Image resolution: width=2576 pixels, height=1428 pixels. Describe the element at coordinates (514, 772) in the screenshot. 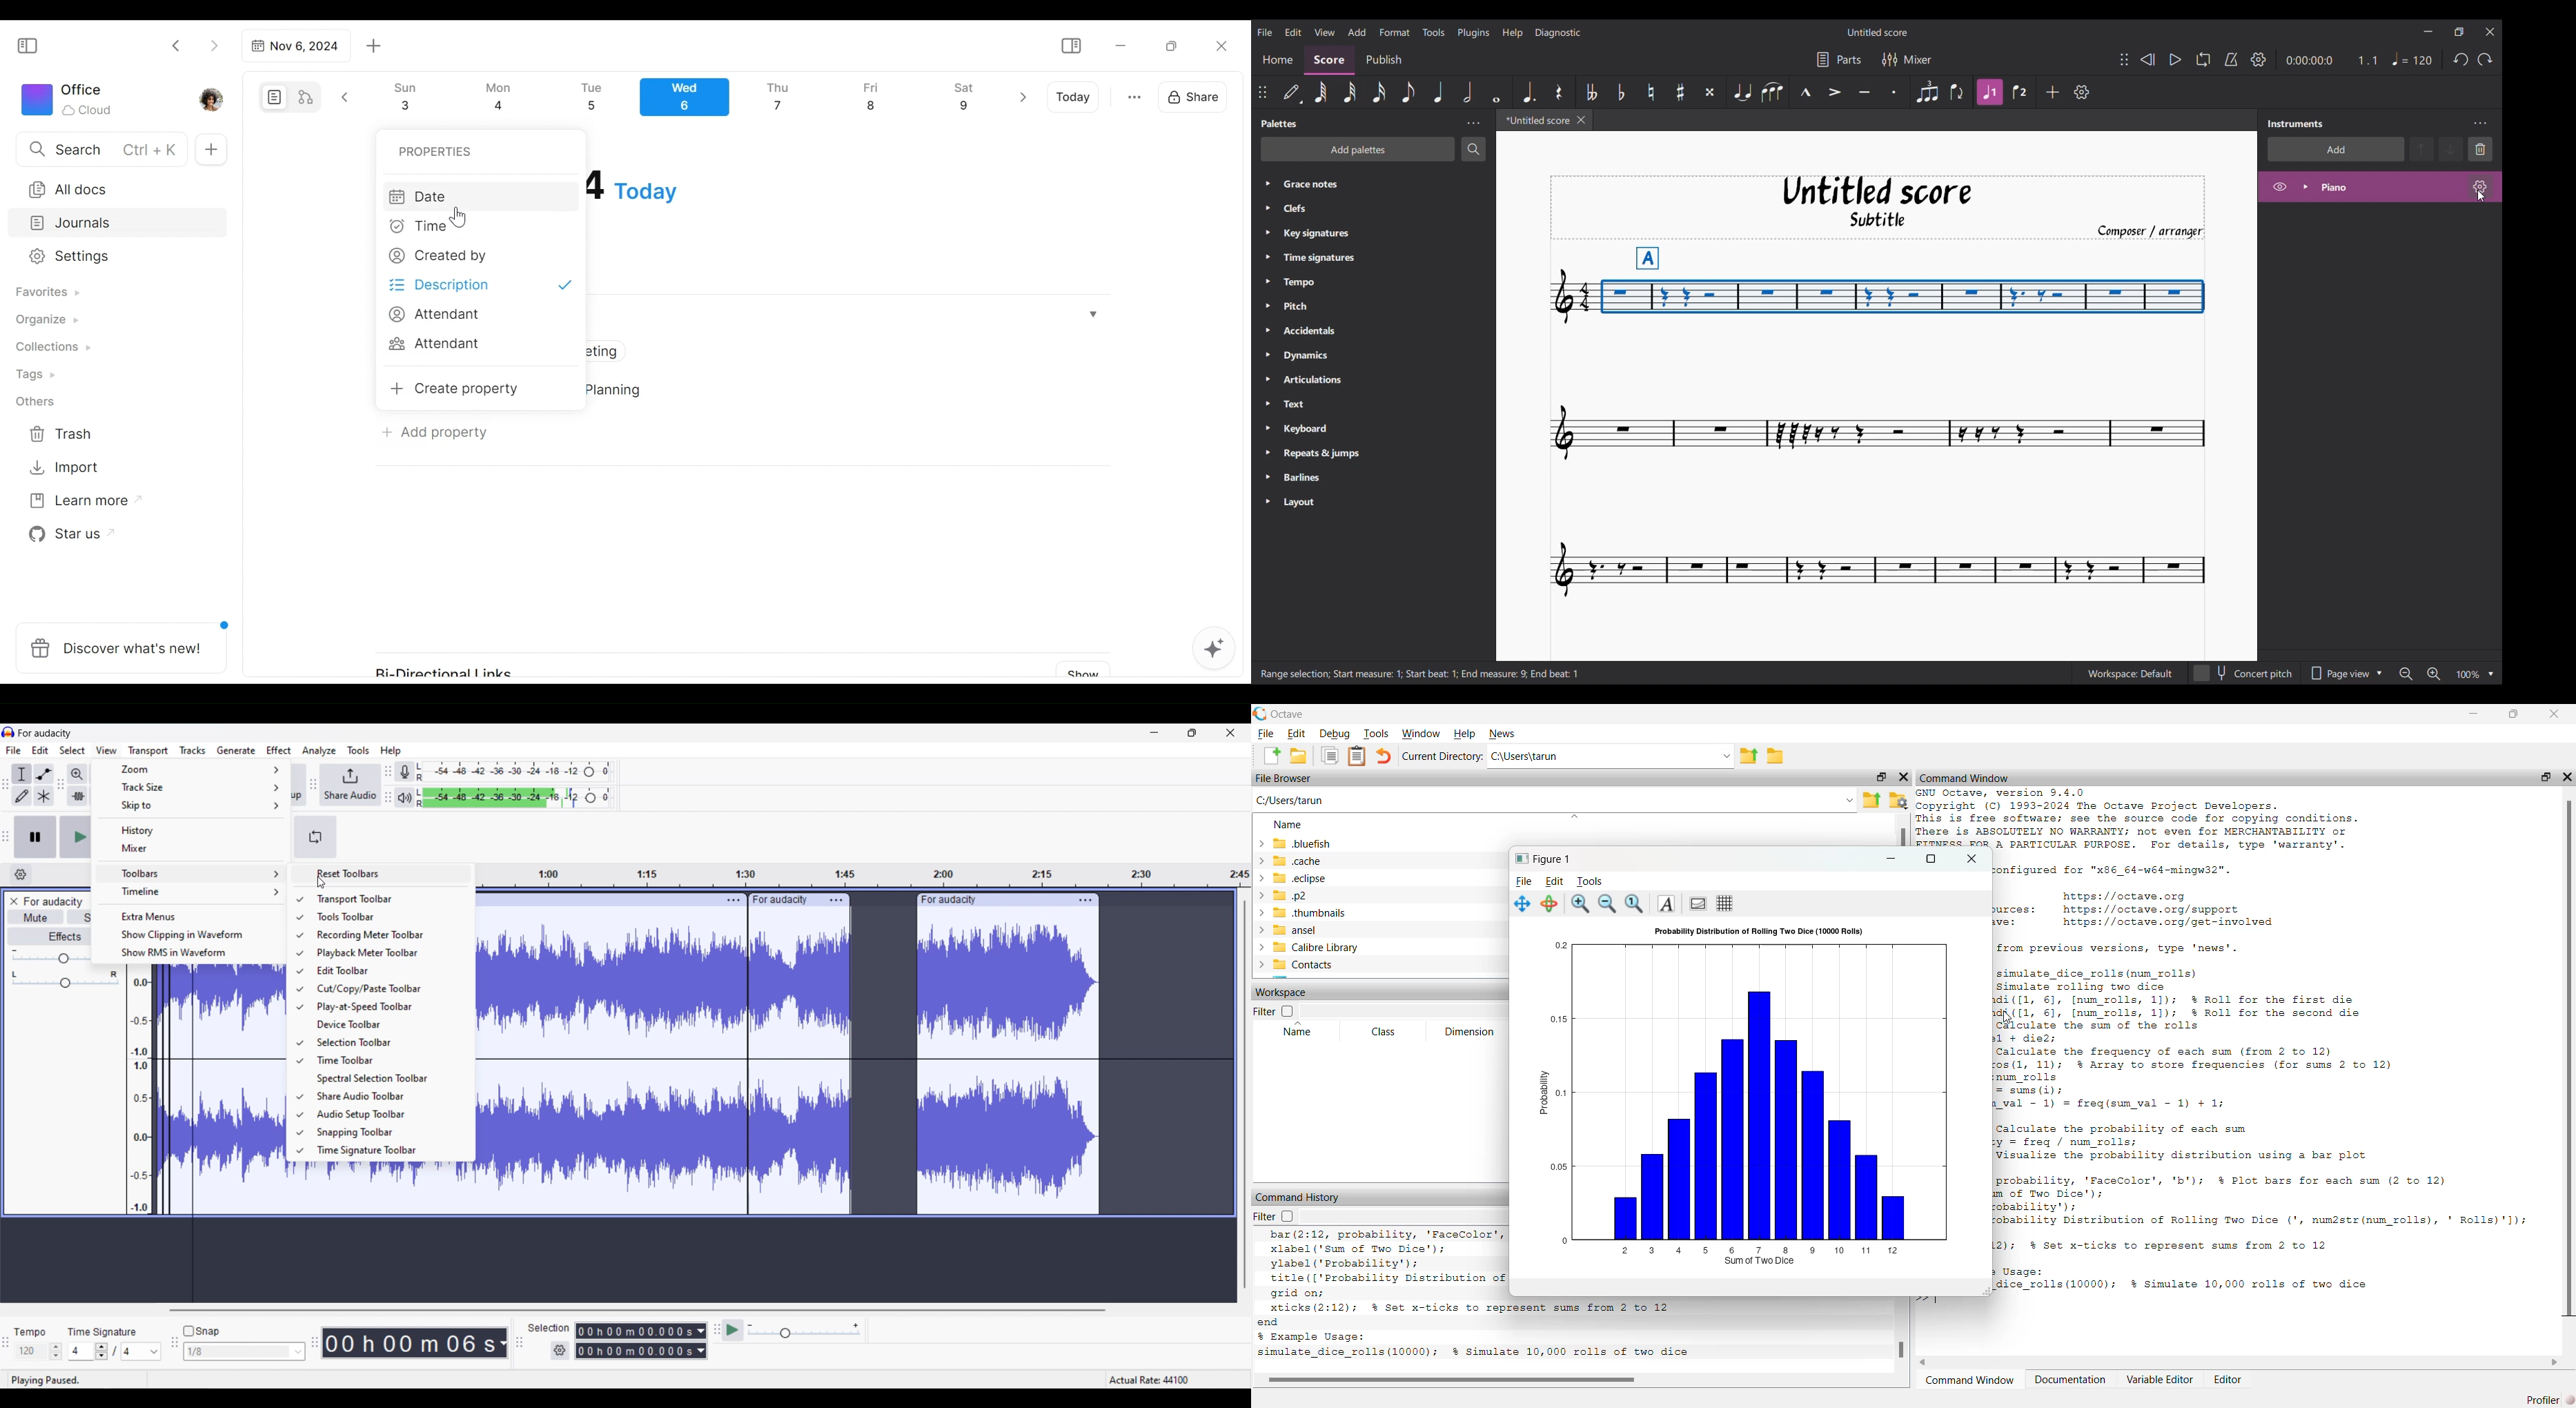

I see `Recording level` at that location.